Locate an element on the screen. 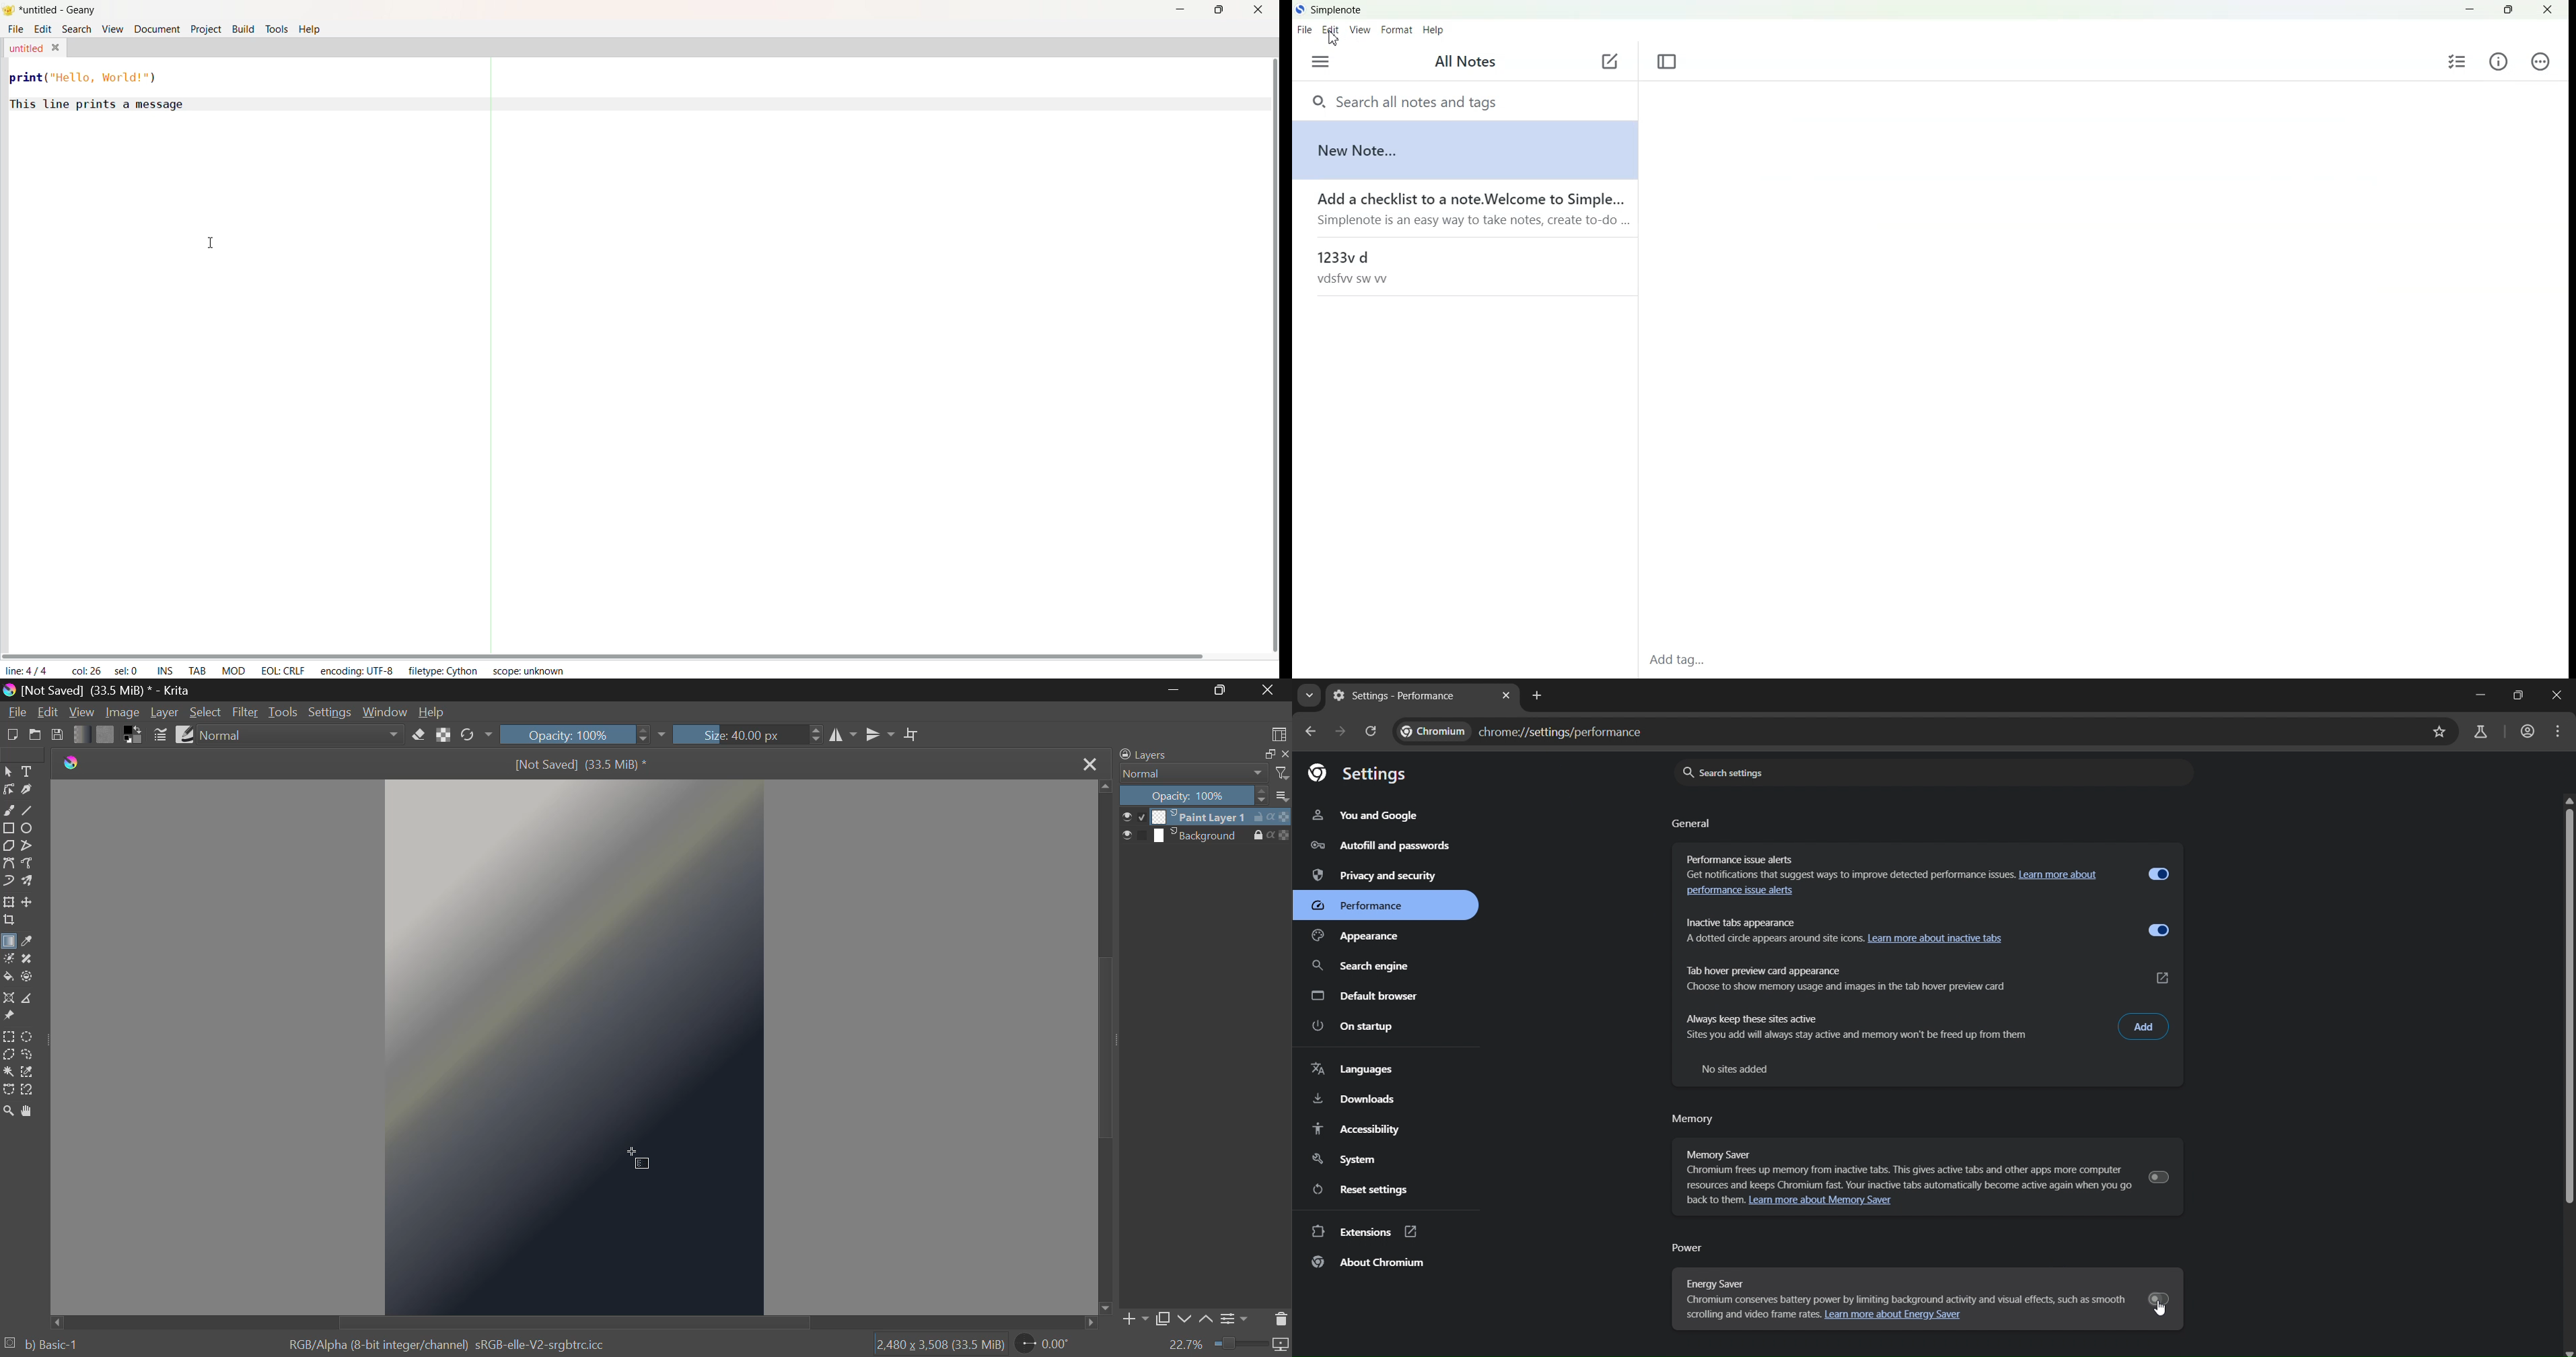 The image size is (2576, 1372). Brush Presets is located at coordinates (183, 733).